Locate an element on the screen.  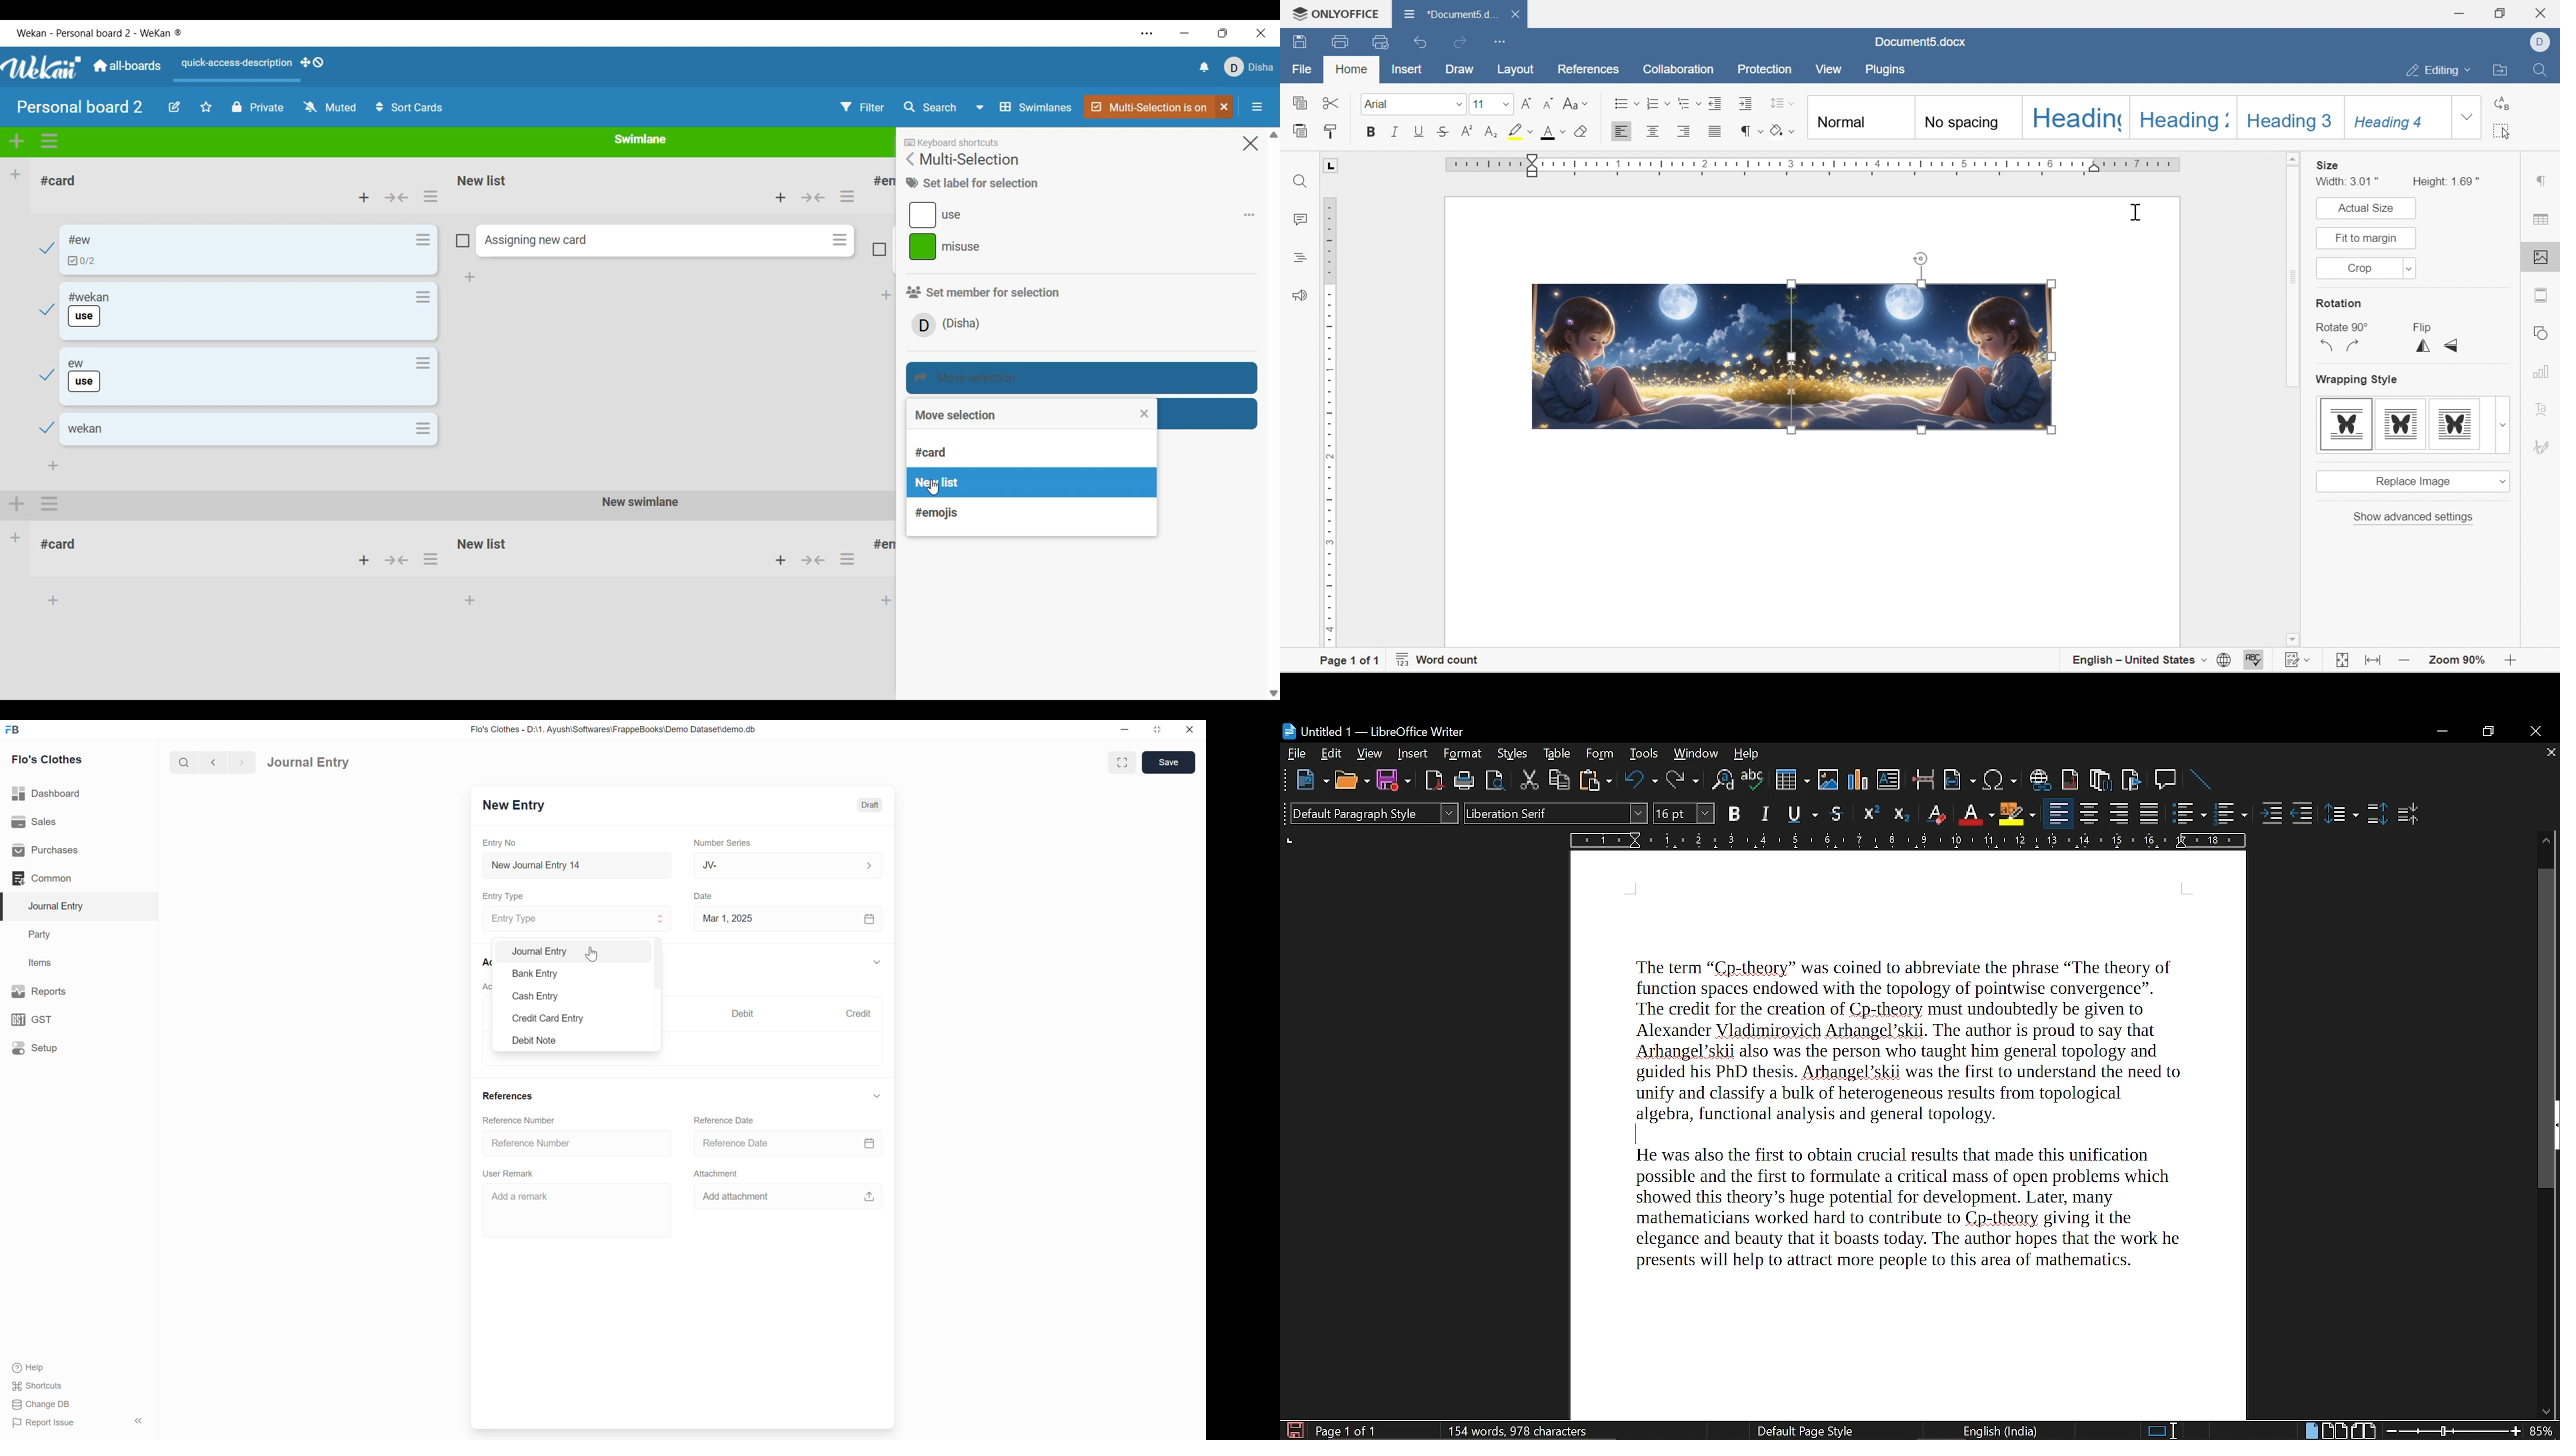
Justified is located at coordinates (2151, 813).